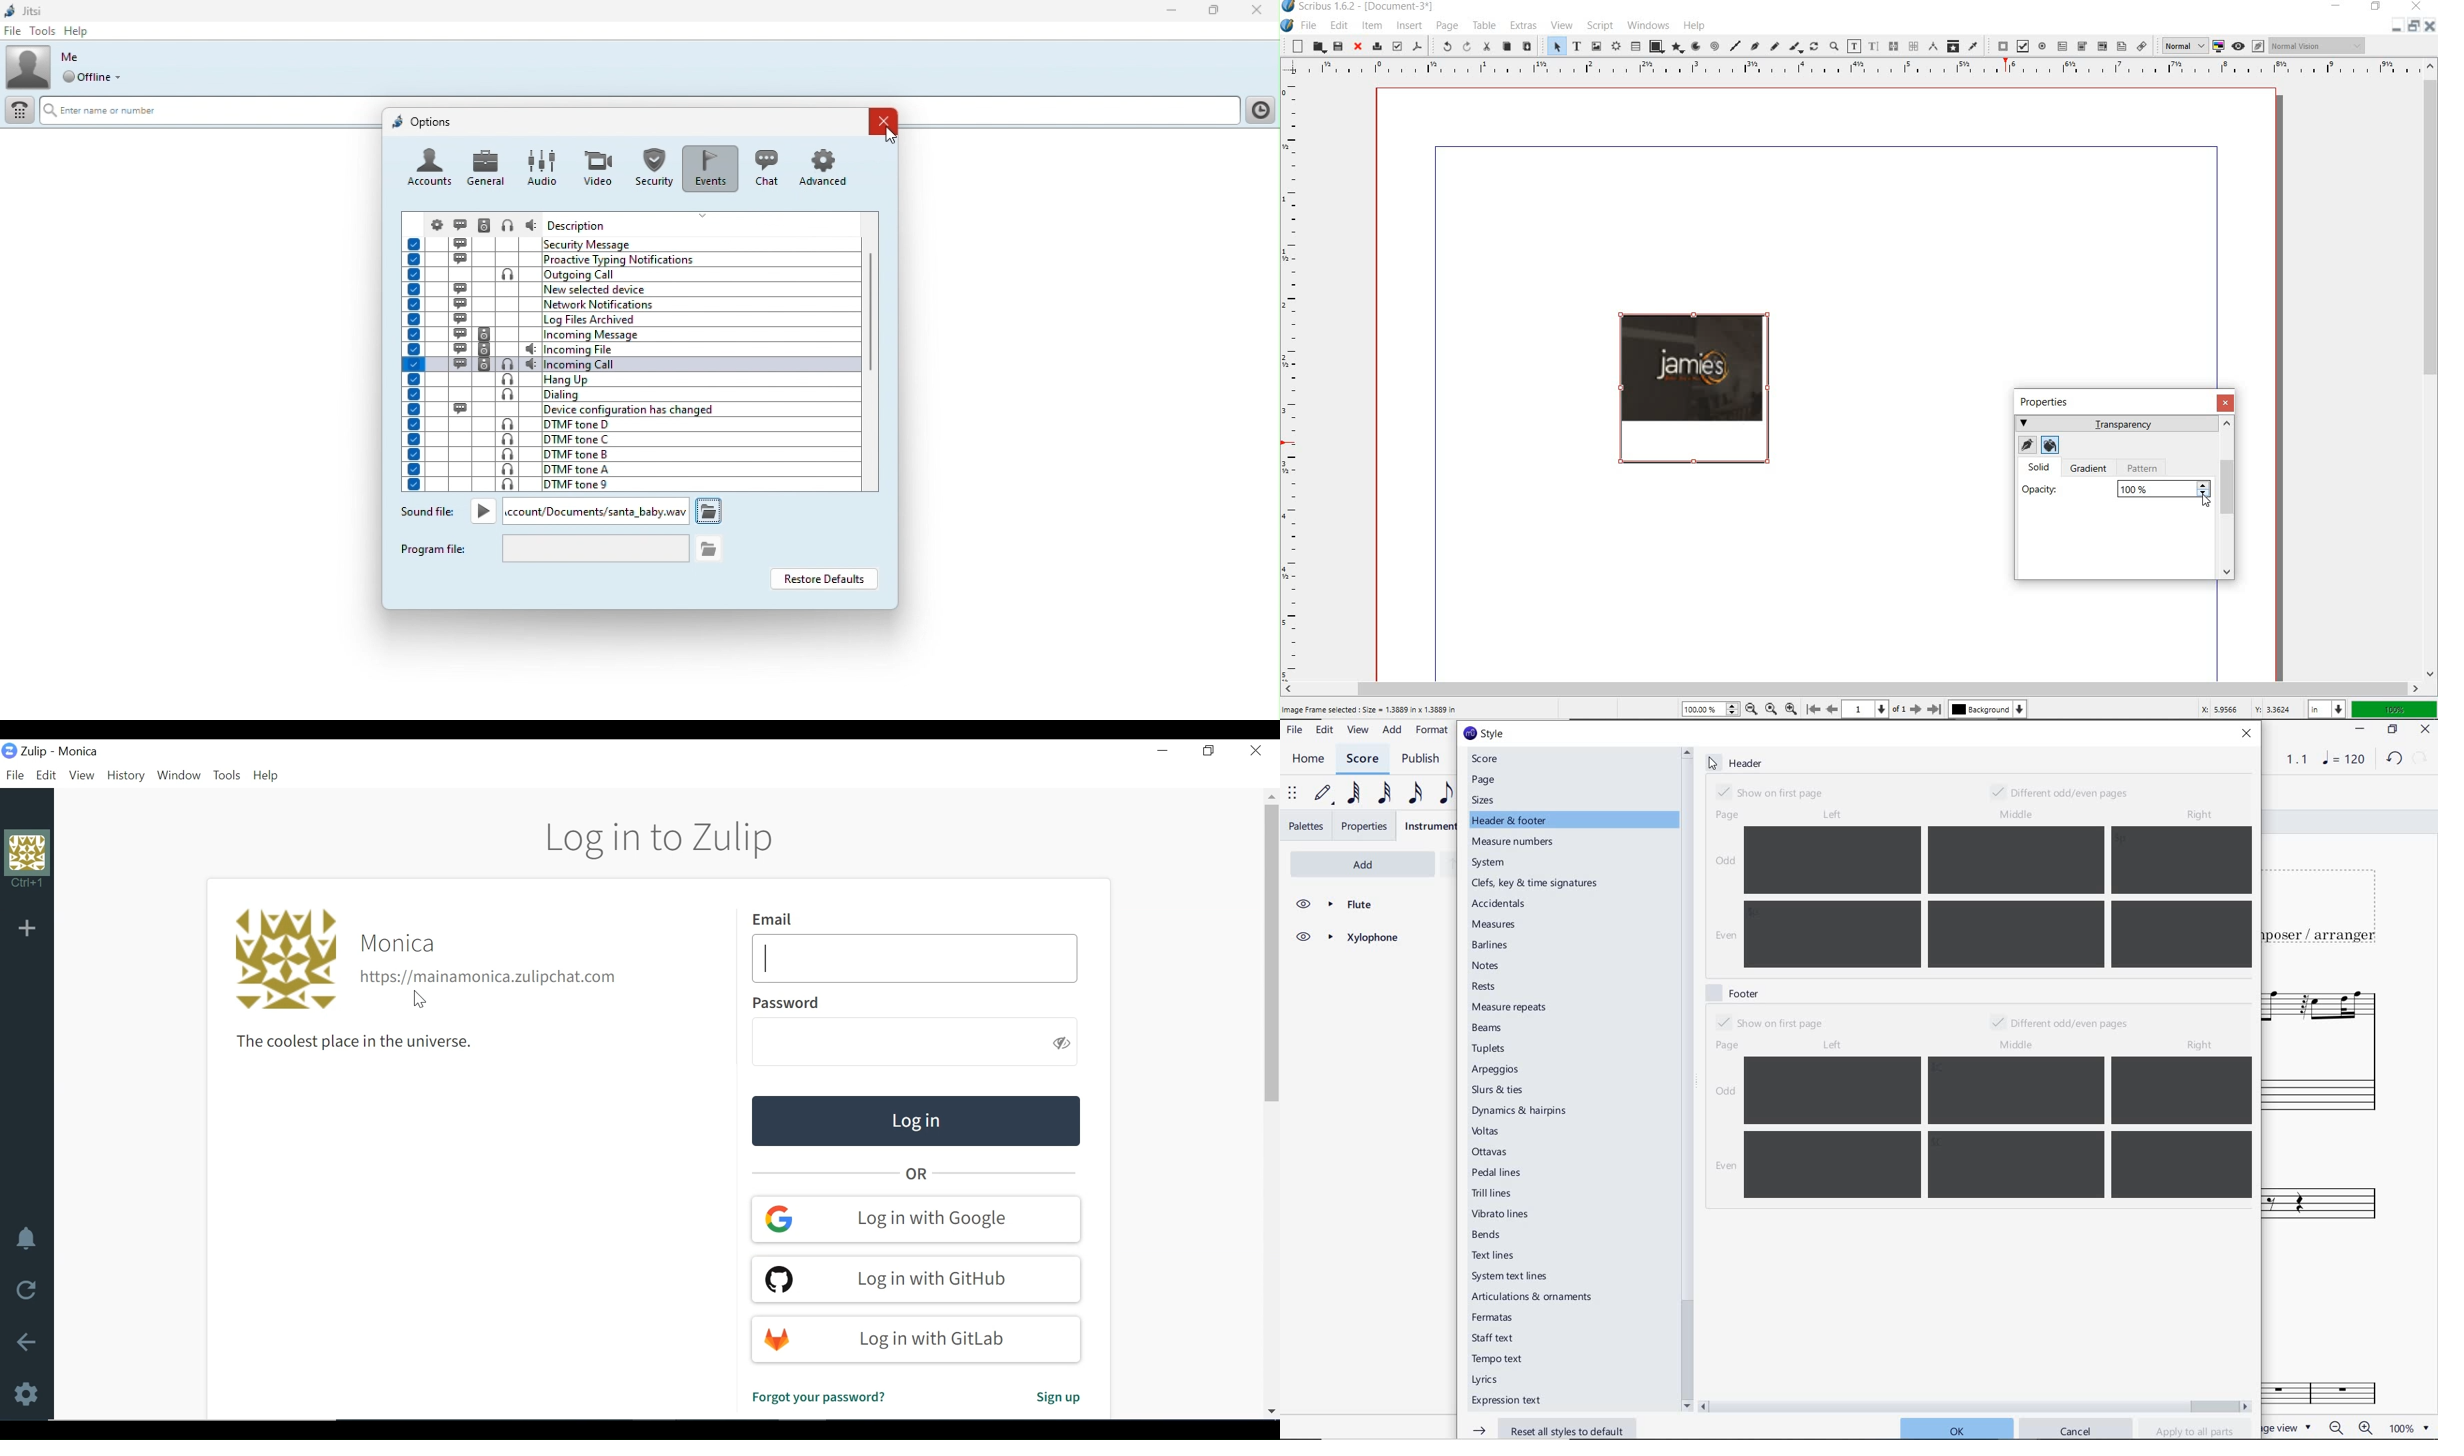  What do you see at coordinates (2116, 488) in the screenshot?
I see `OPACITY` at bounding box center [2116, 488].